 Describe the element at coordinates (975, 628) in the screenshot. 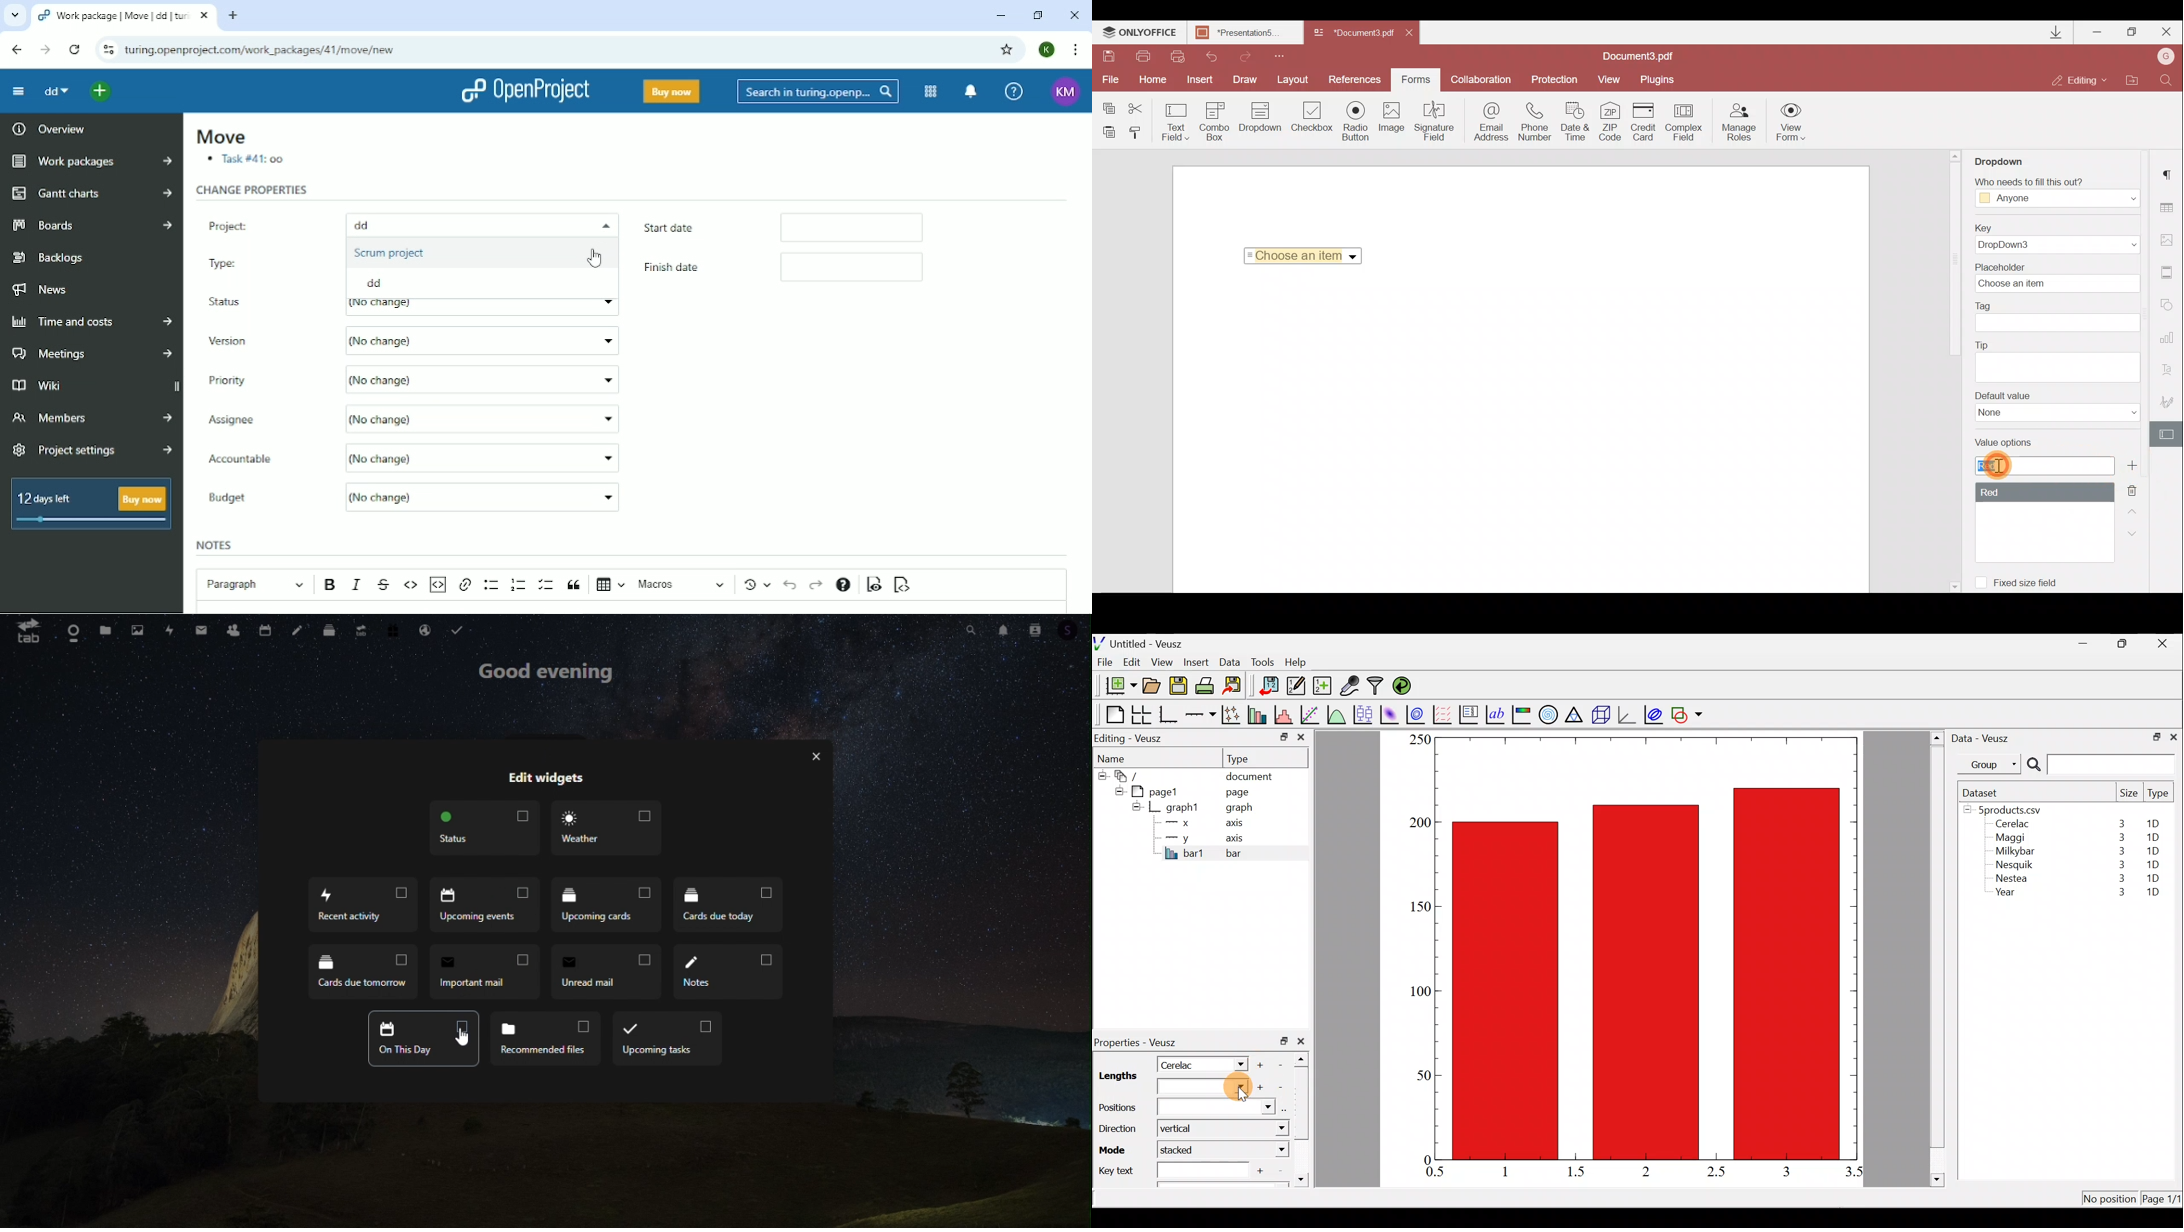

I see `Search` at that location.